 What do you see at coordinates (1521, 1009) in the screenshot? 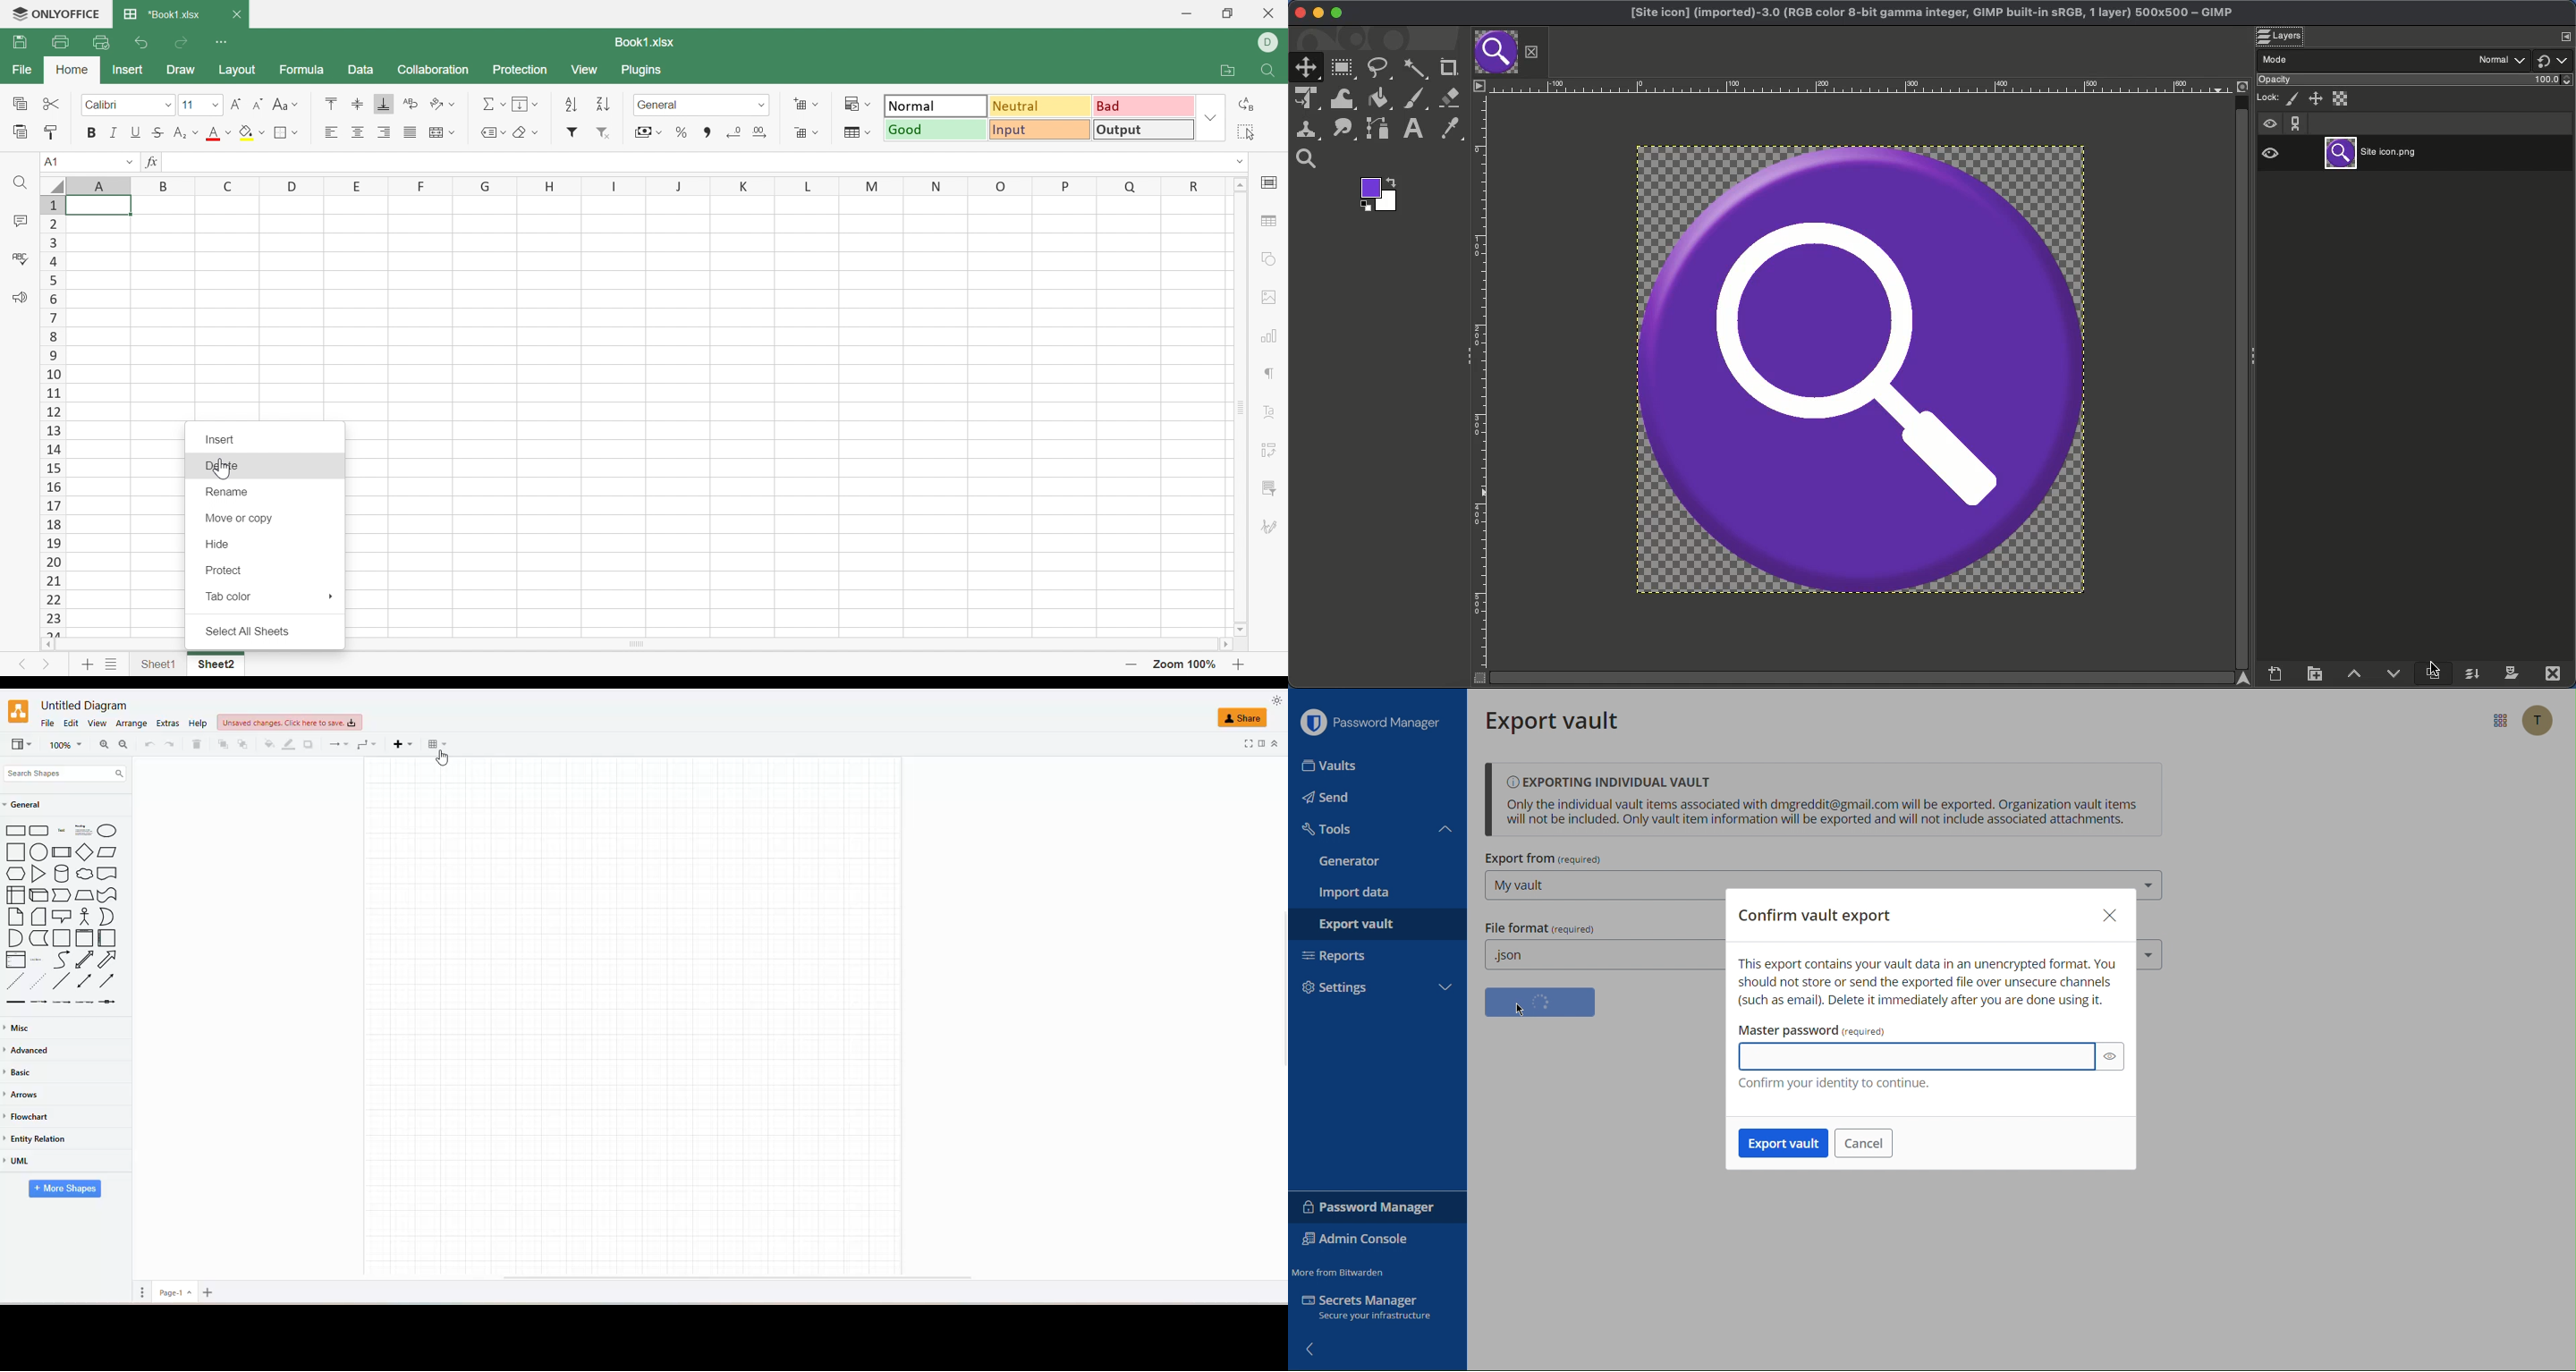
I see `cursor` at bounding box center [1521, 1009].